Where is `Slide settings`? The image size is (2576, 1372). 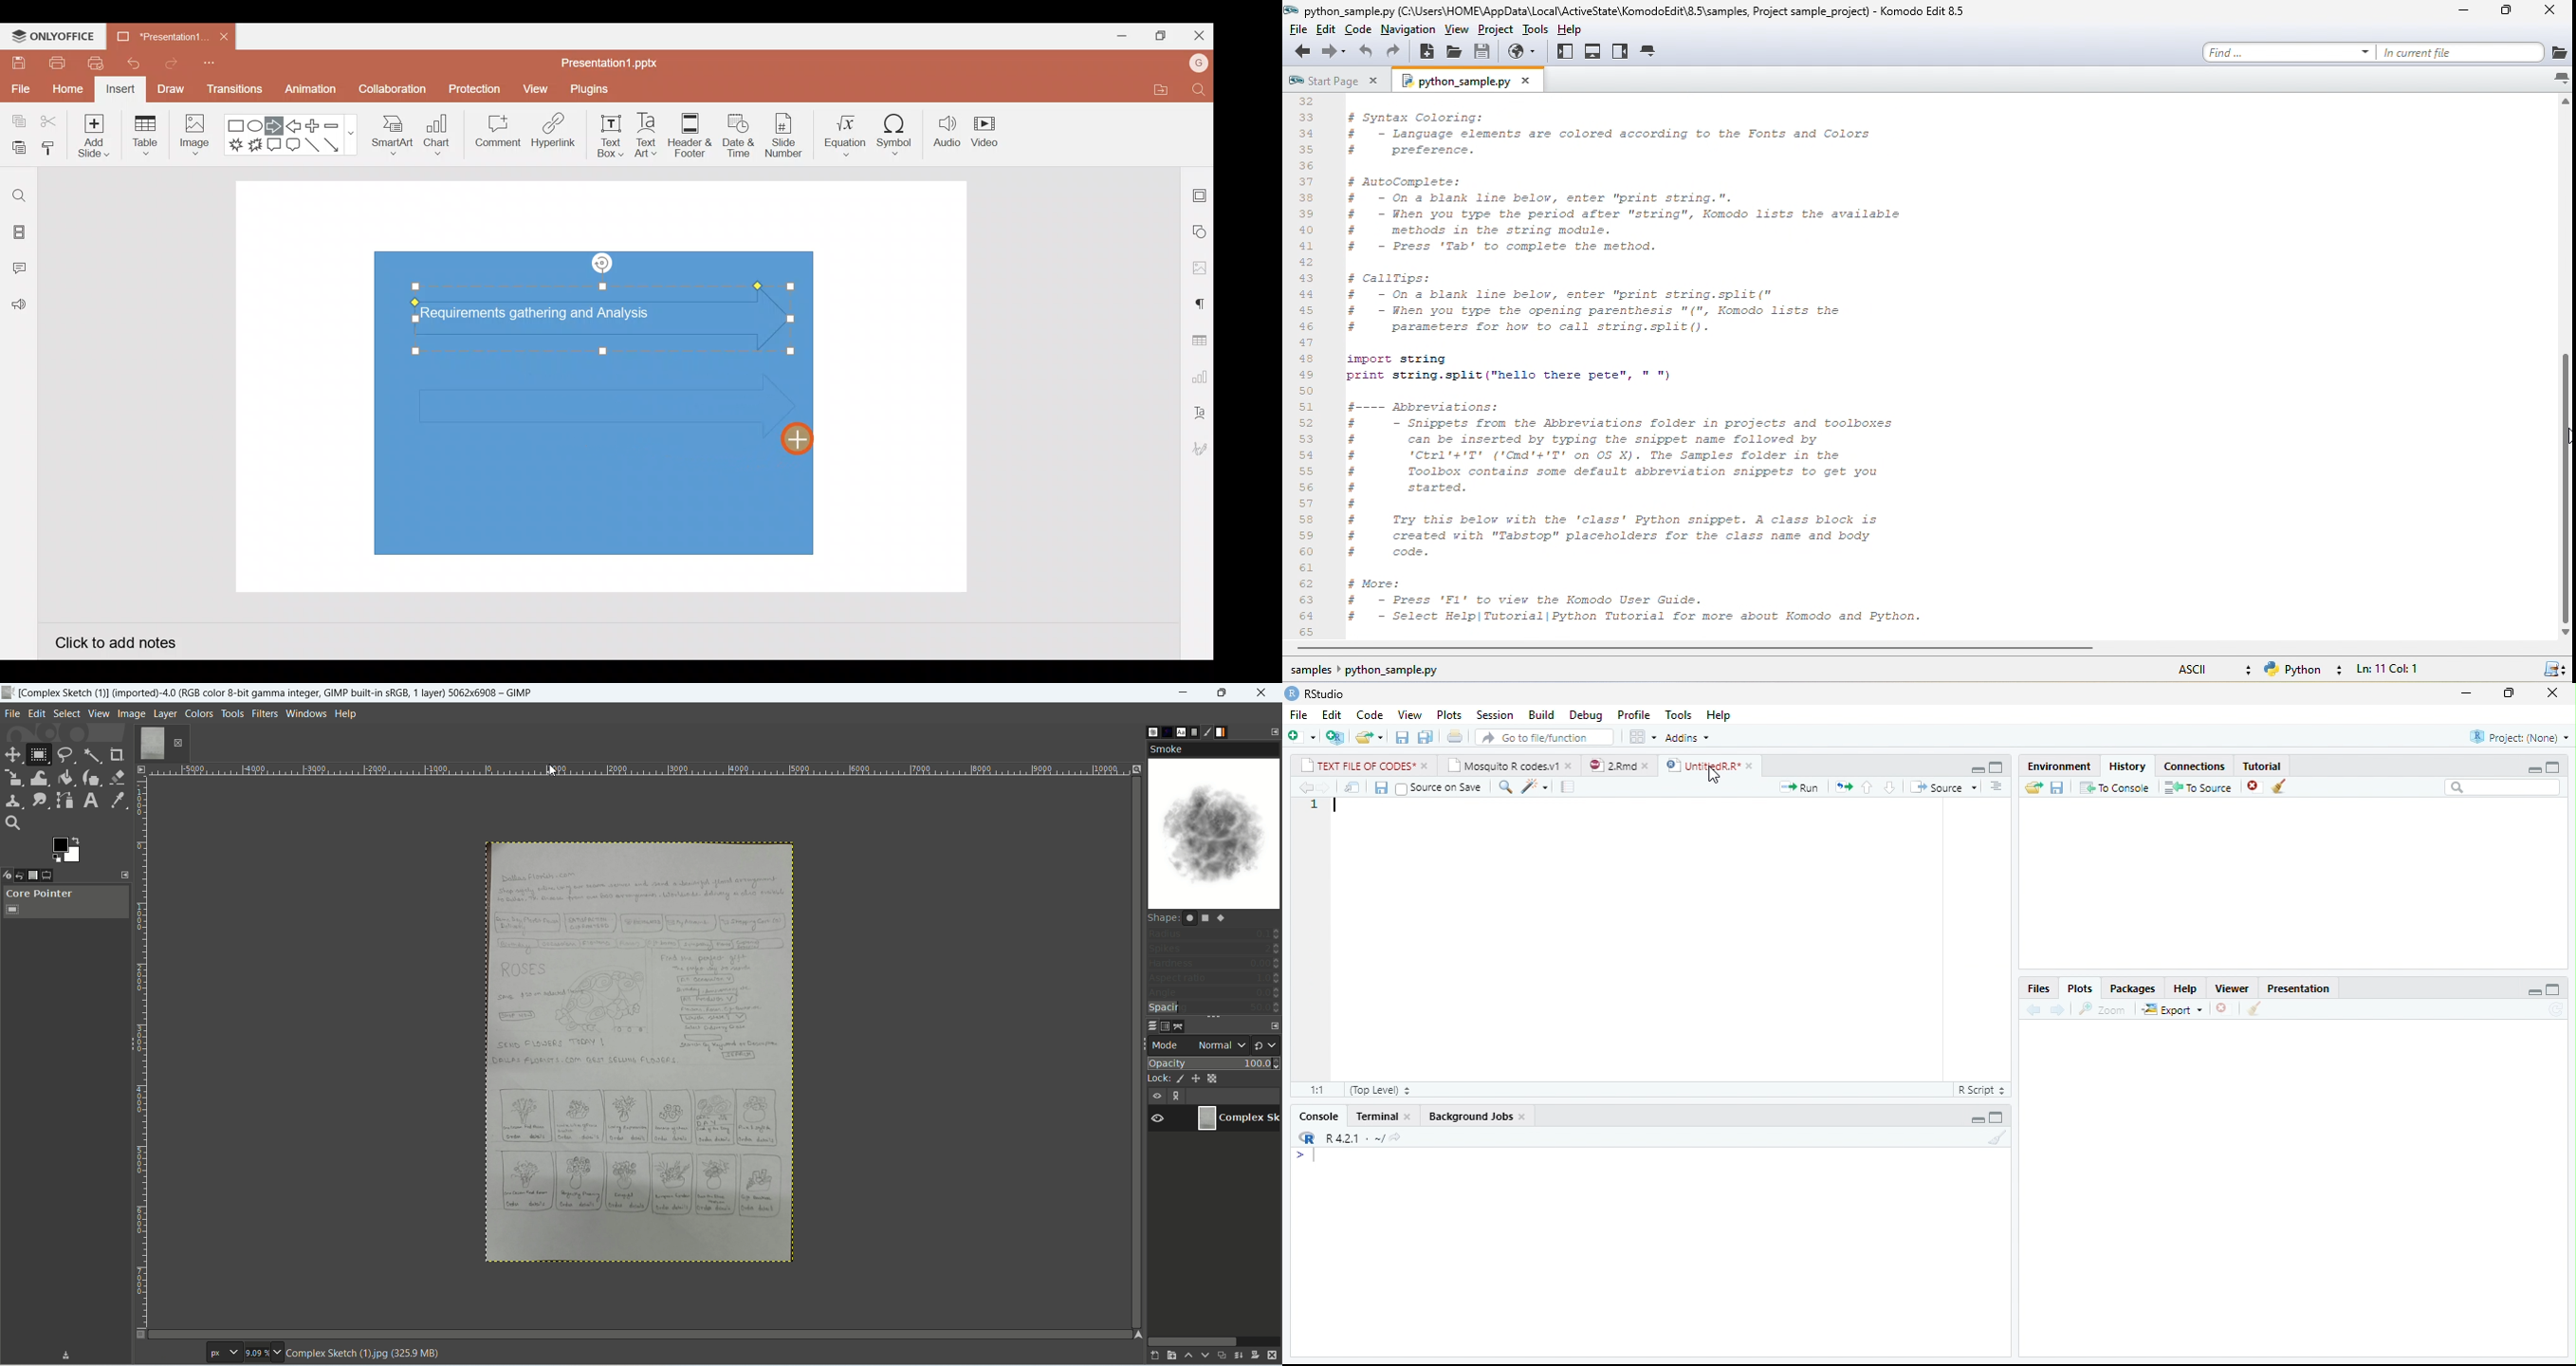
Slide settings is located at coordinates (1200, 193).